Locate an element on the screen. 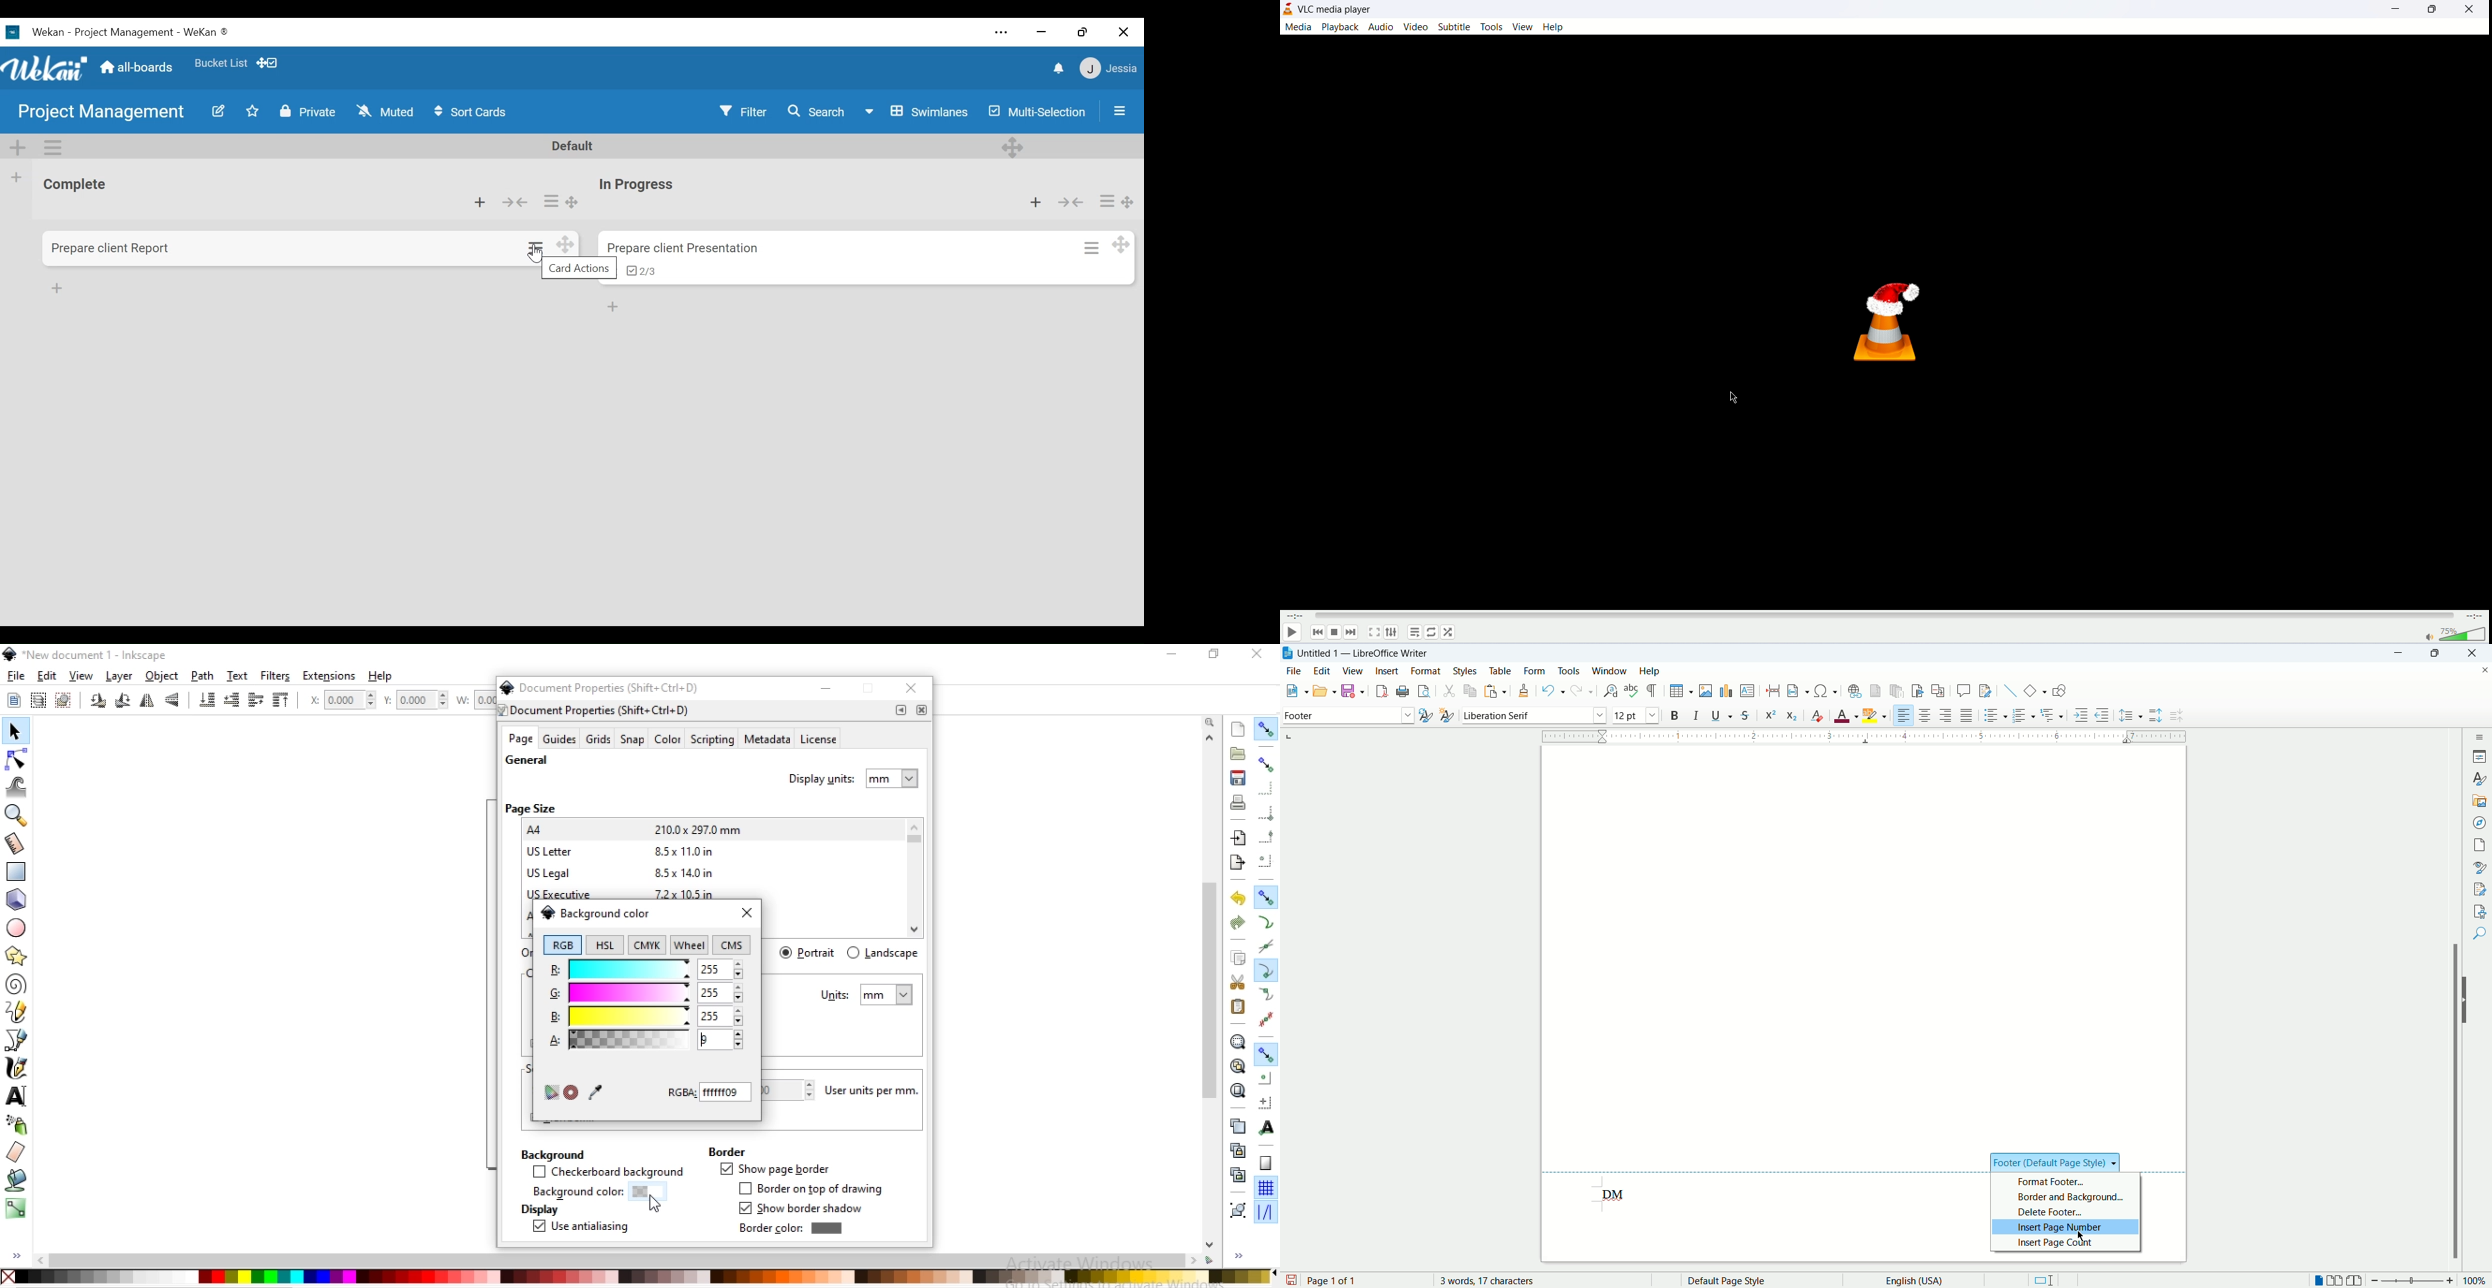 Image resolution: width=2492 pixels, height=1288 pixels. random is located at coordinates (1449, 633).